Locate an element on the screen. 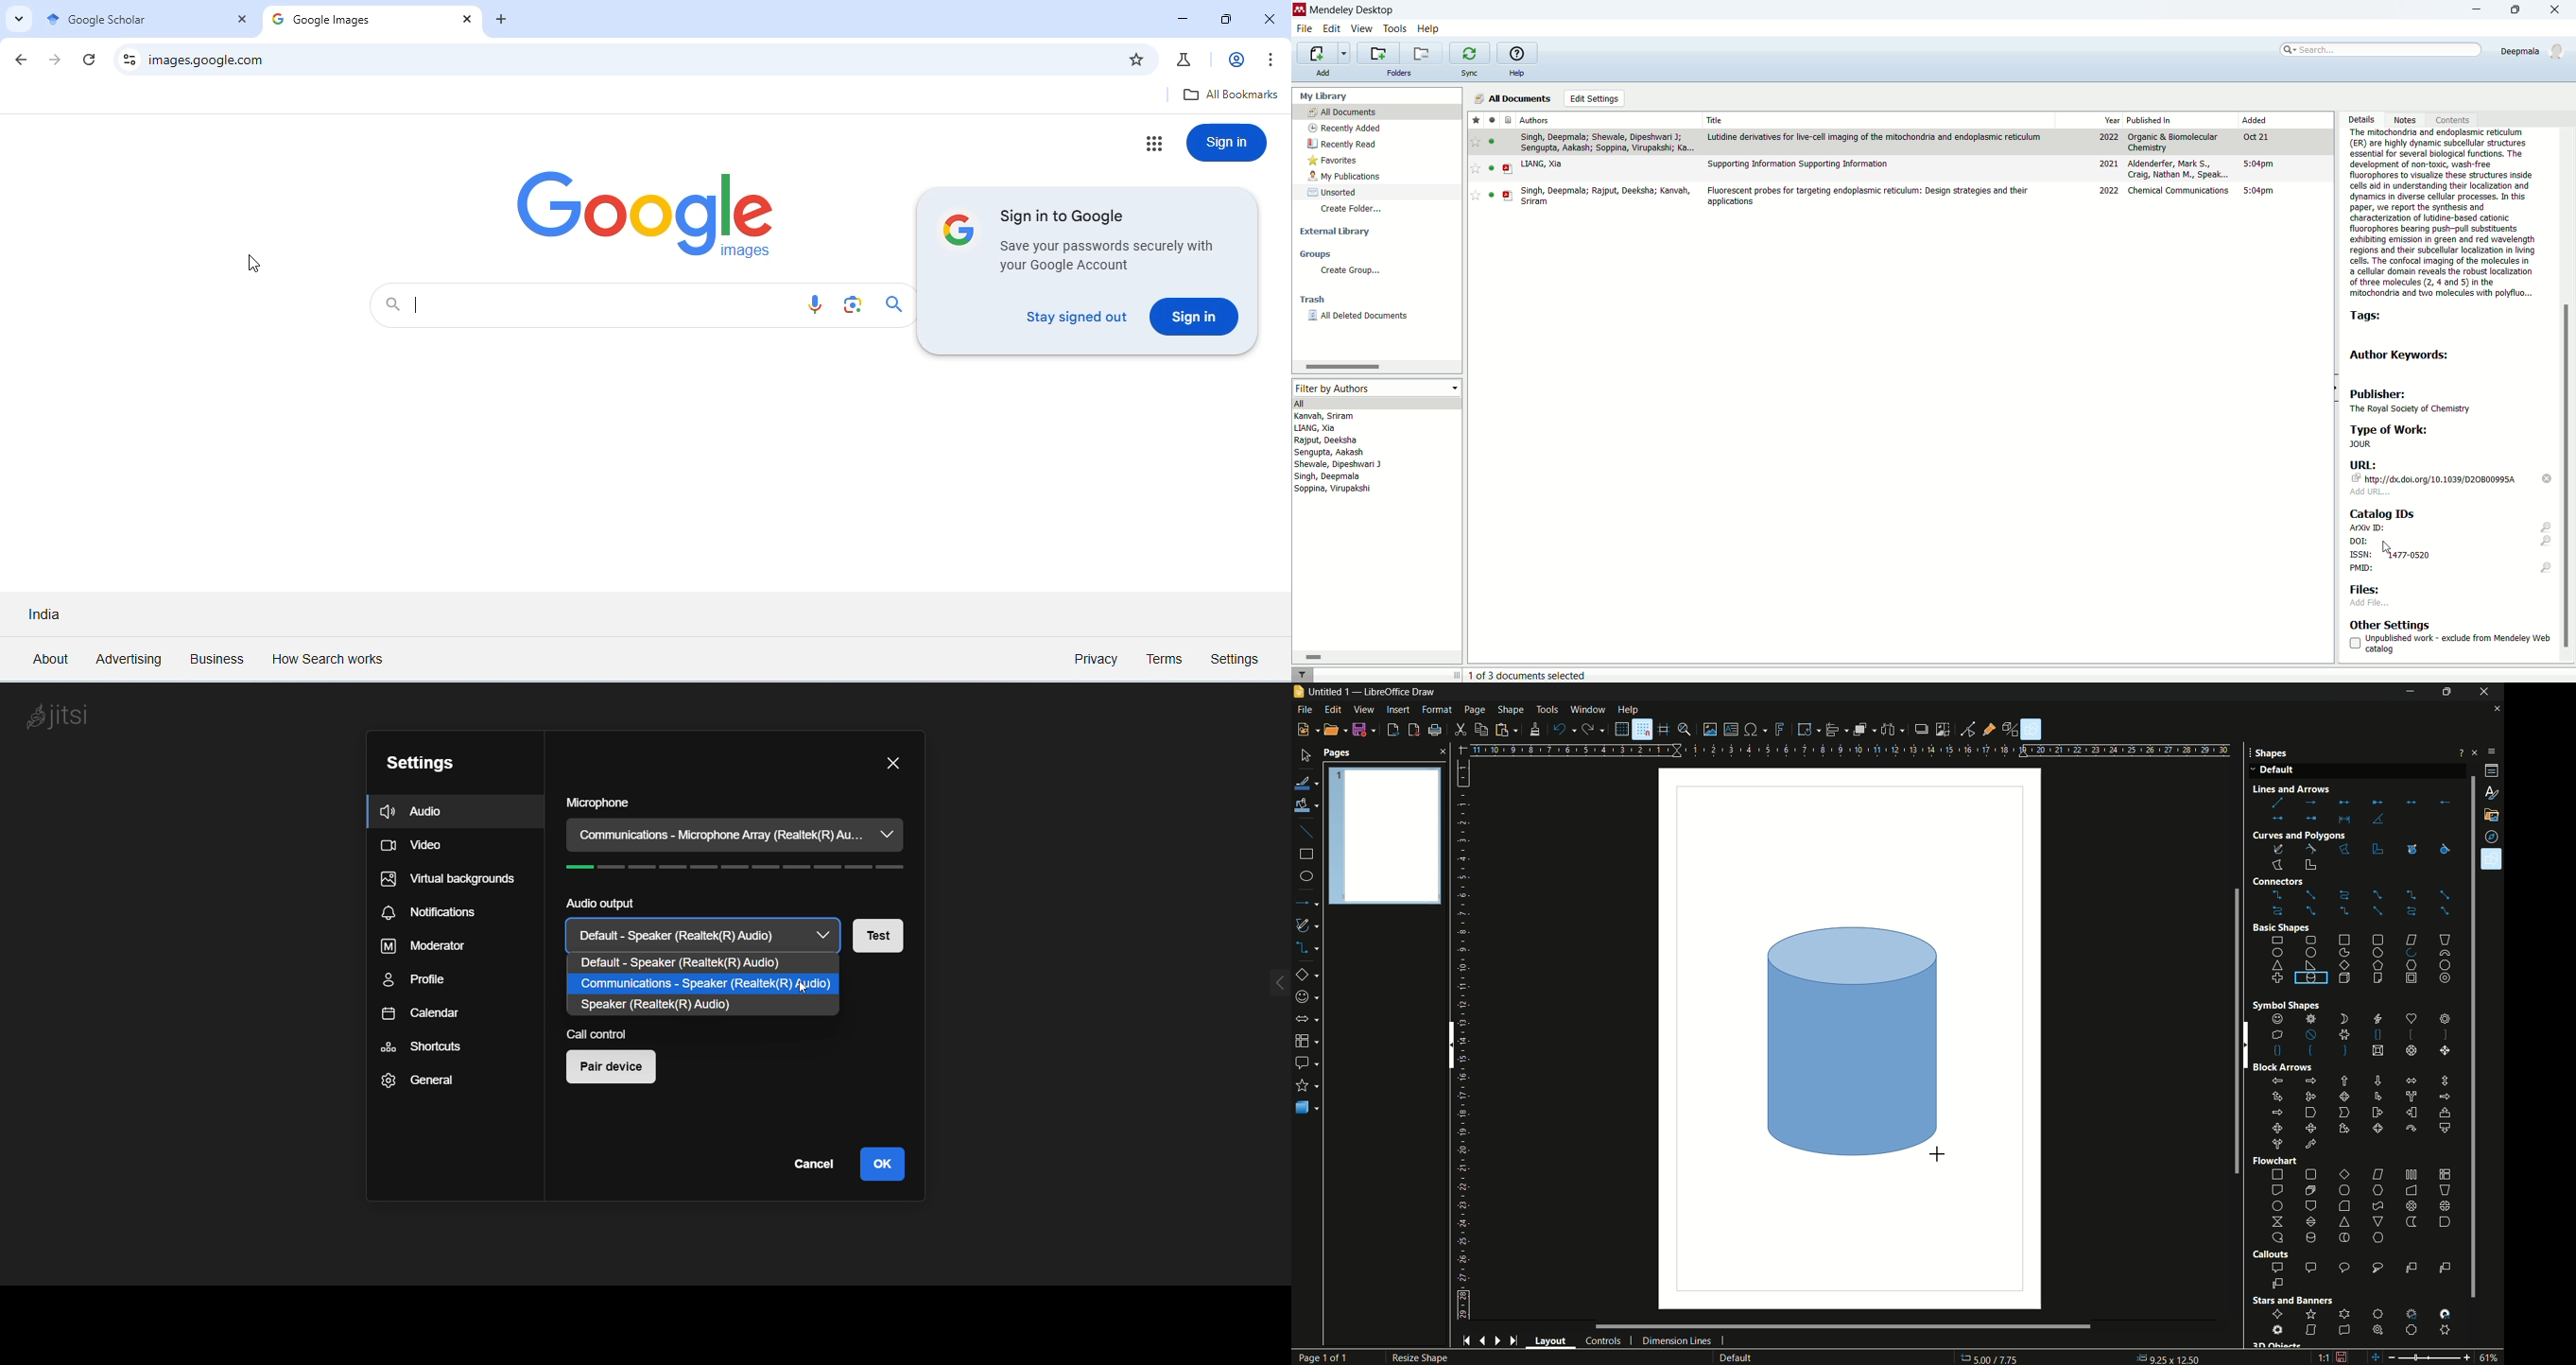 The width and height of the screenshot is (2576, 1372). 36.86 is located at coordinates (1998, 1358).